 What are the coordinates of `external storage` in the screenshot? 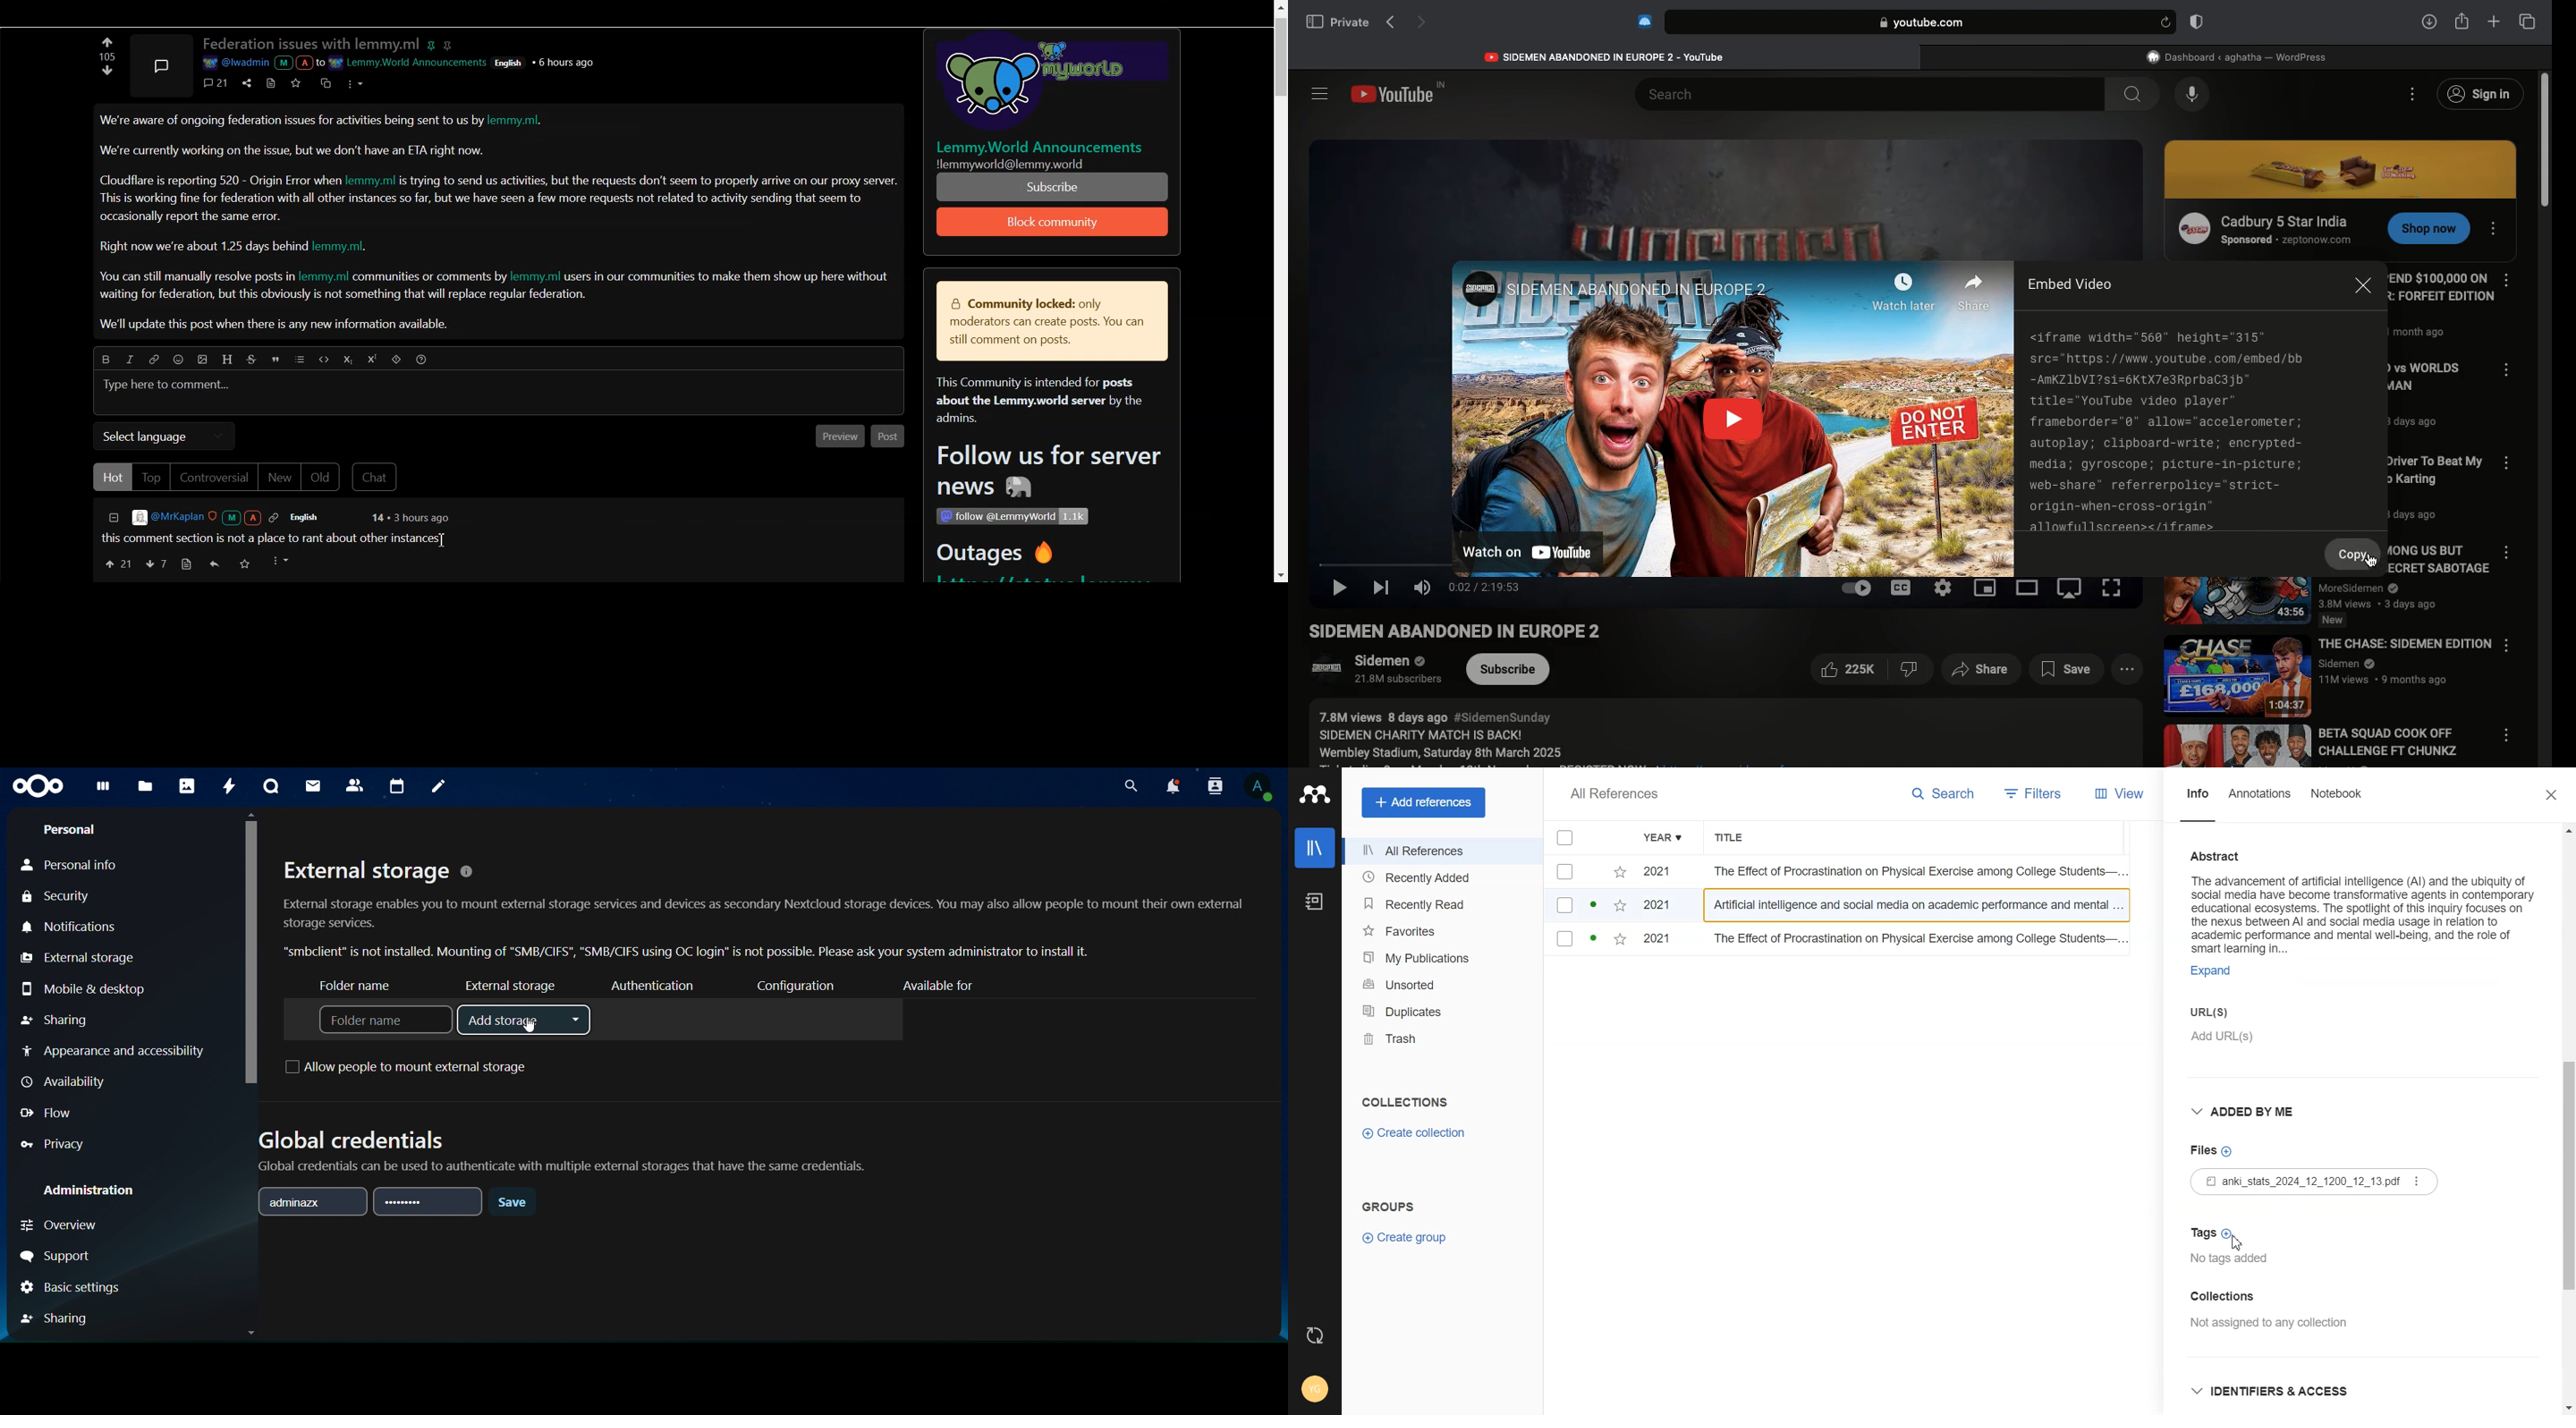 It's located at (76, 958).